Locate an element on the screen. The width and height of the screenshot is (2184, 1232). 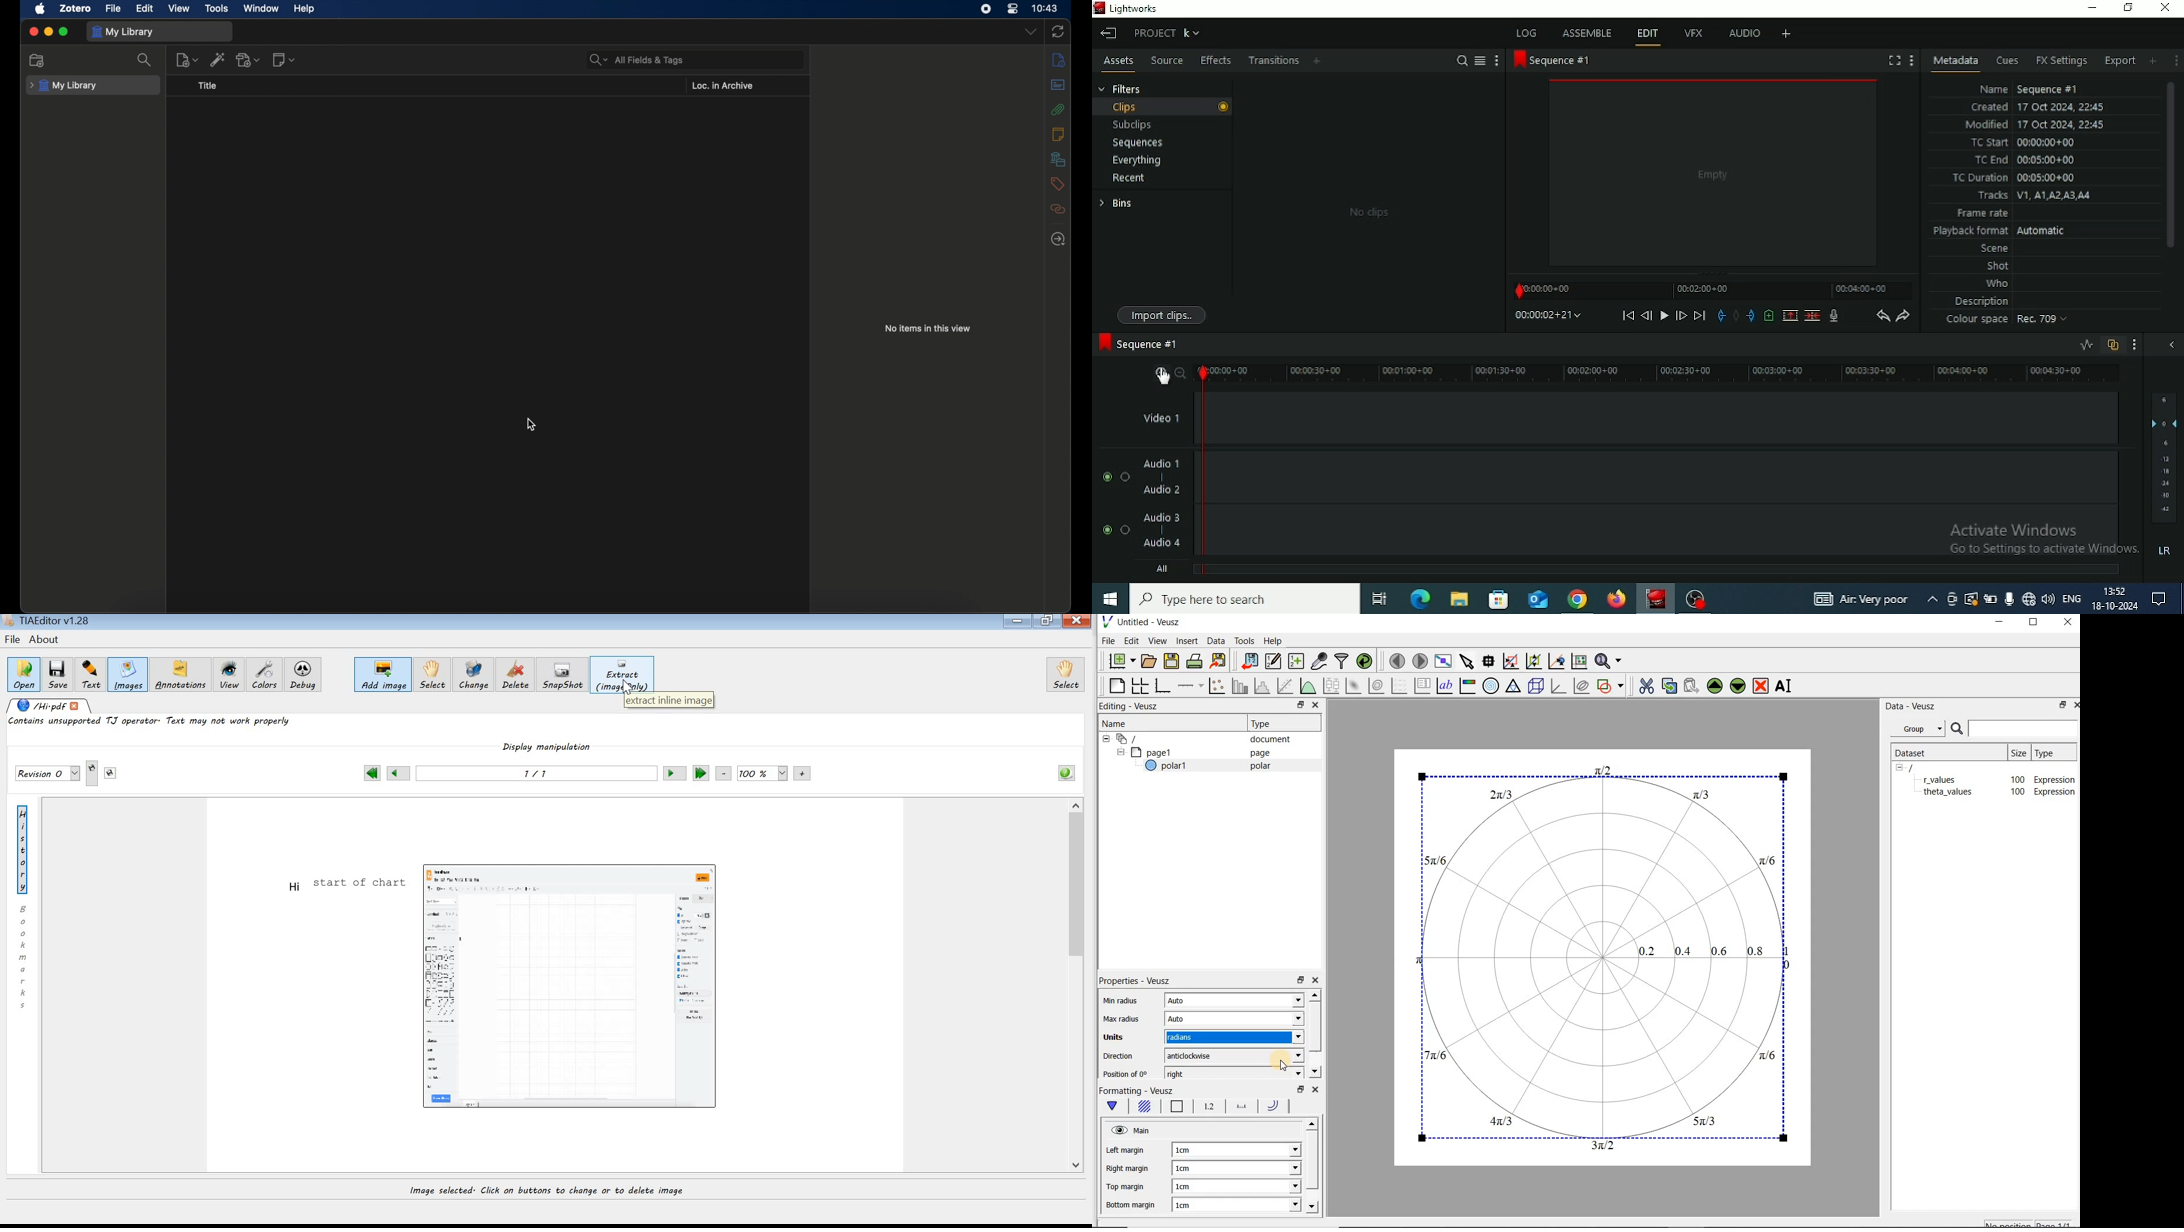
save the document is located at coordinates (1174, 662).